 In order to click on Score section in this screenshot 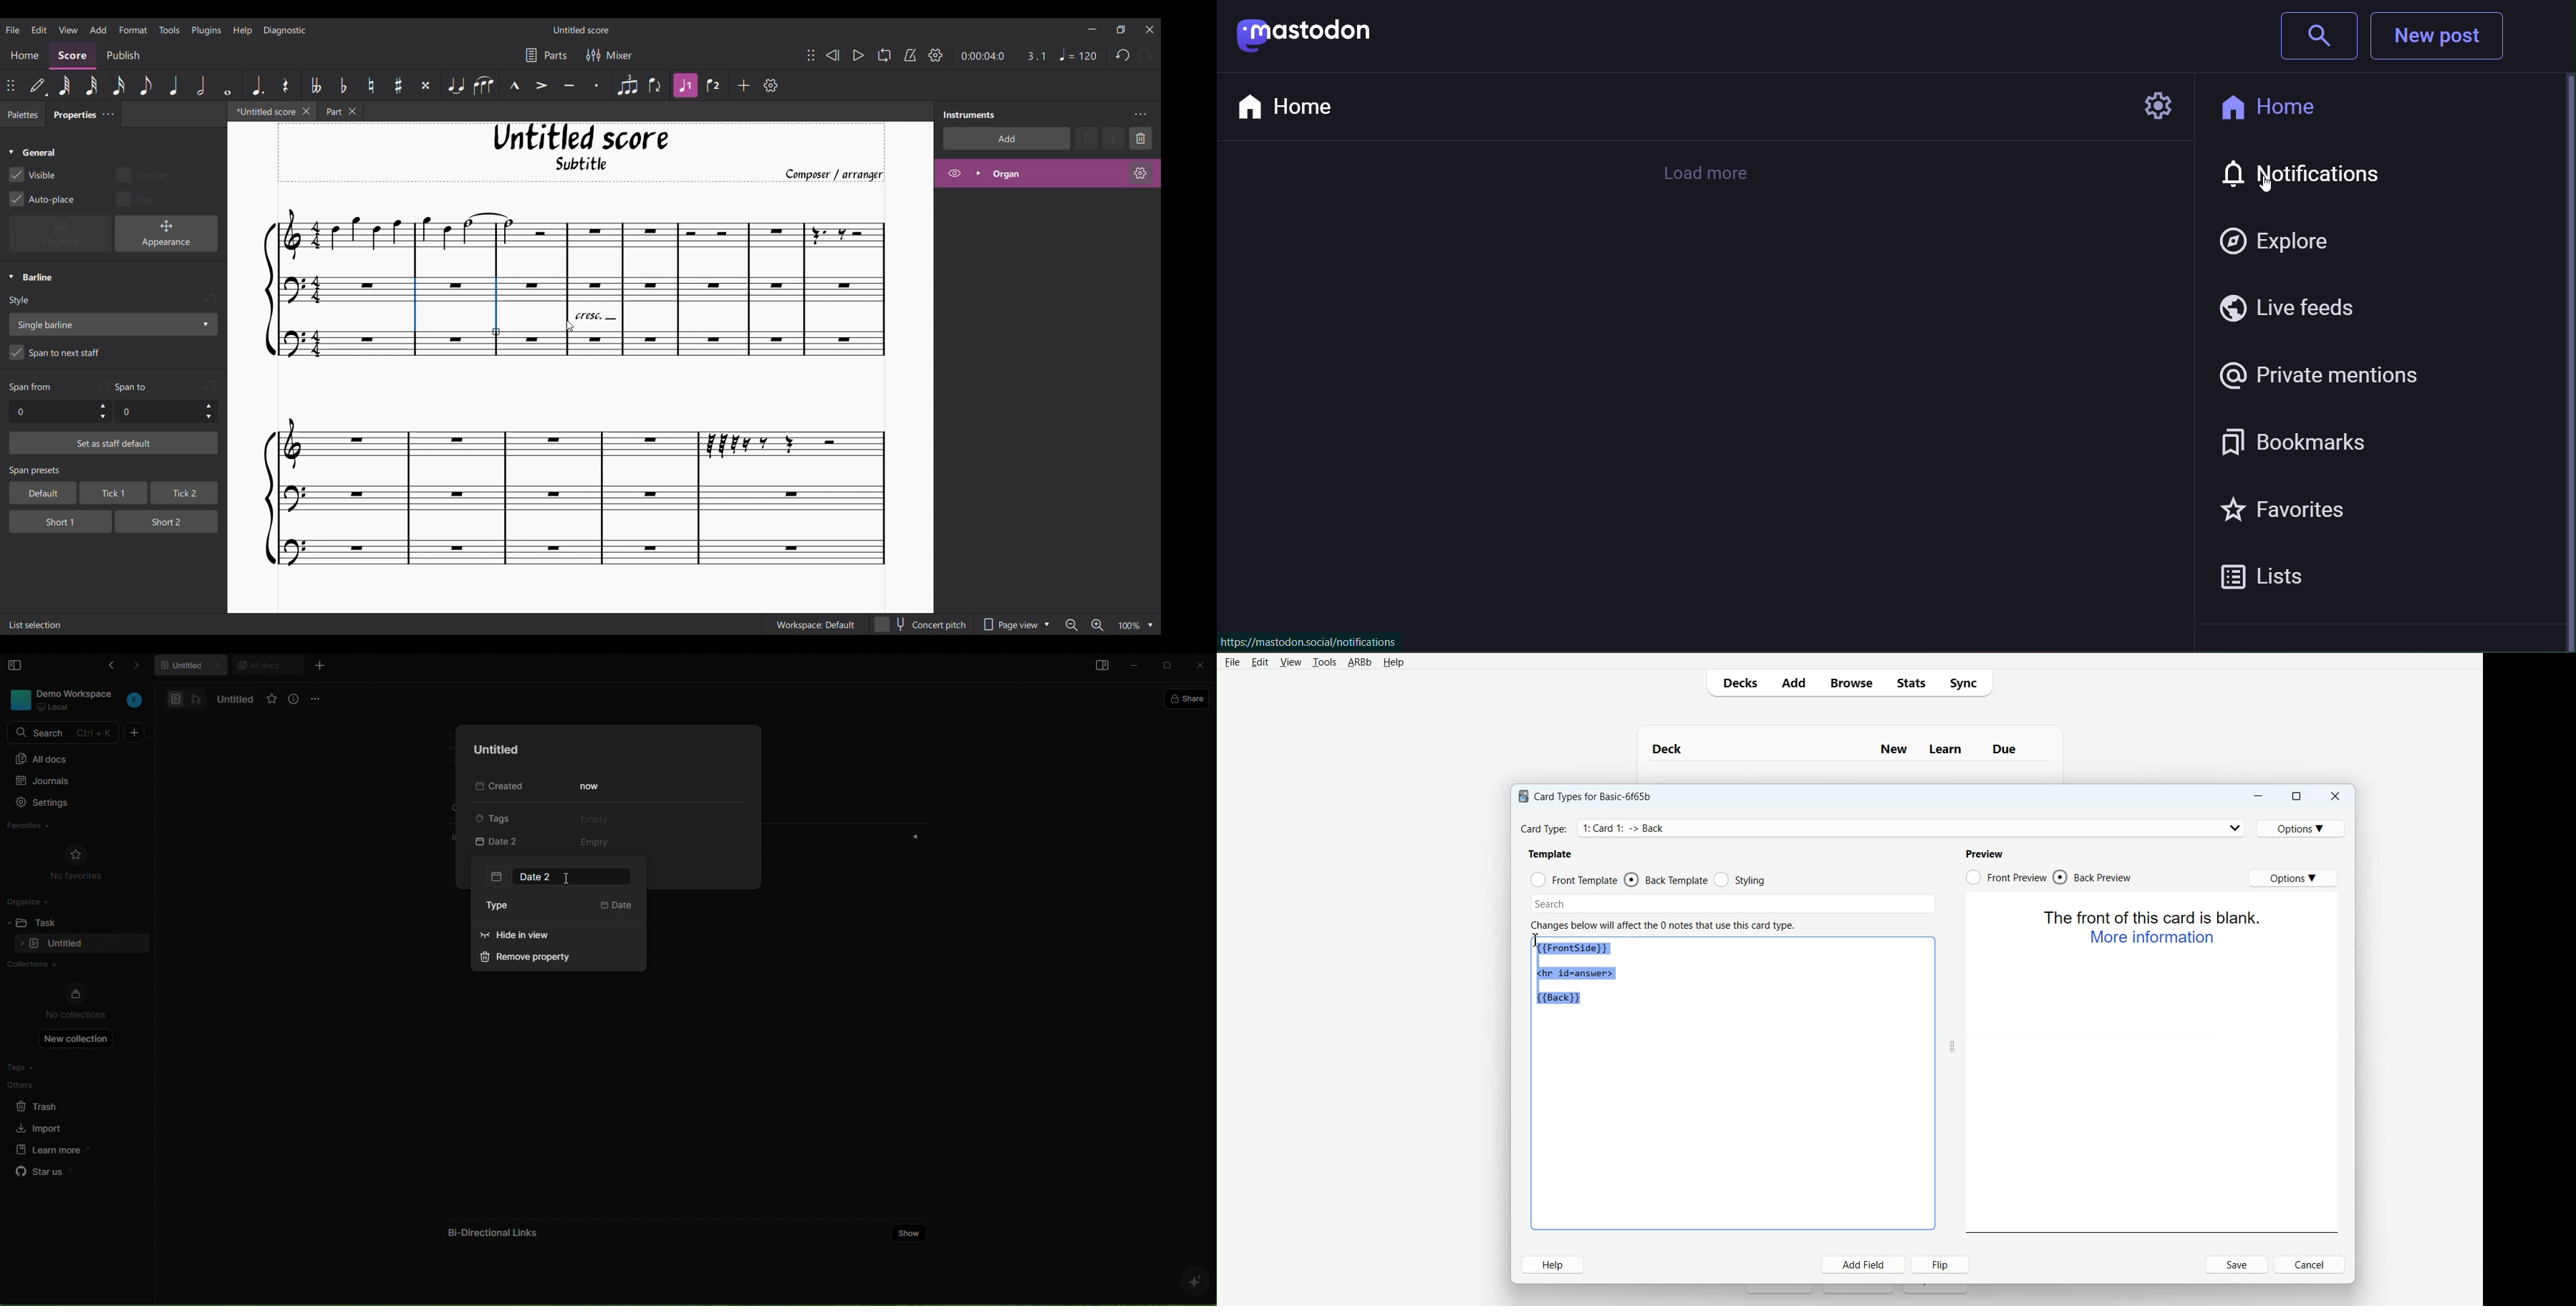, I will do `click(73, 54)`.